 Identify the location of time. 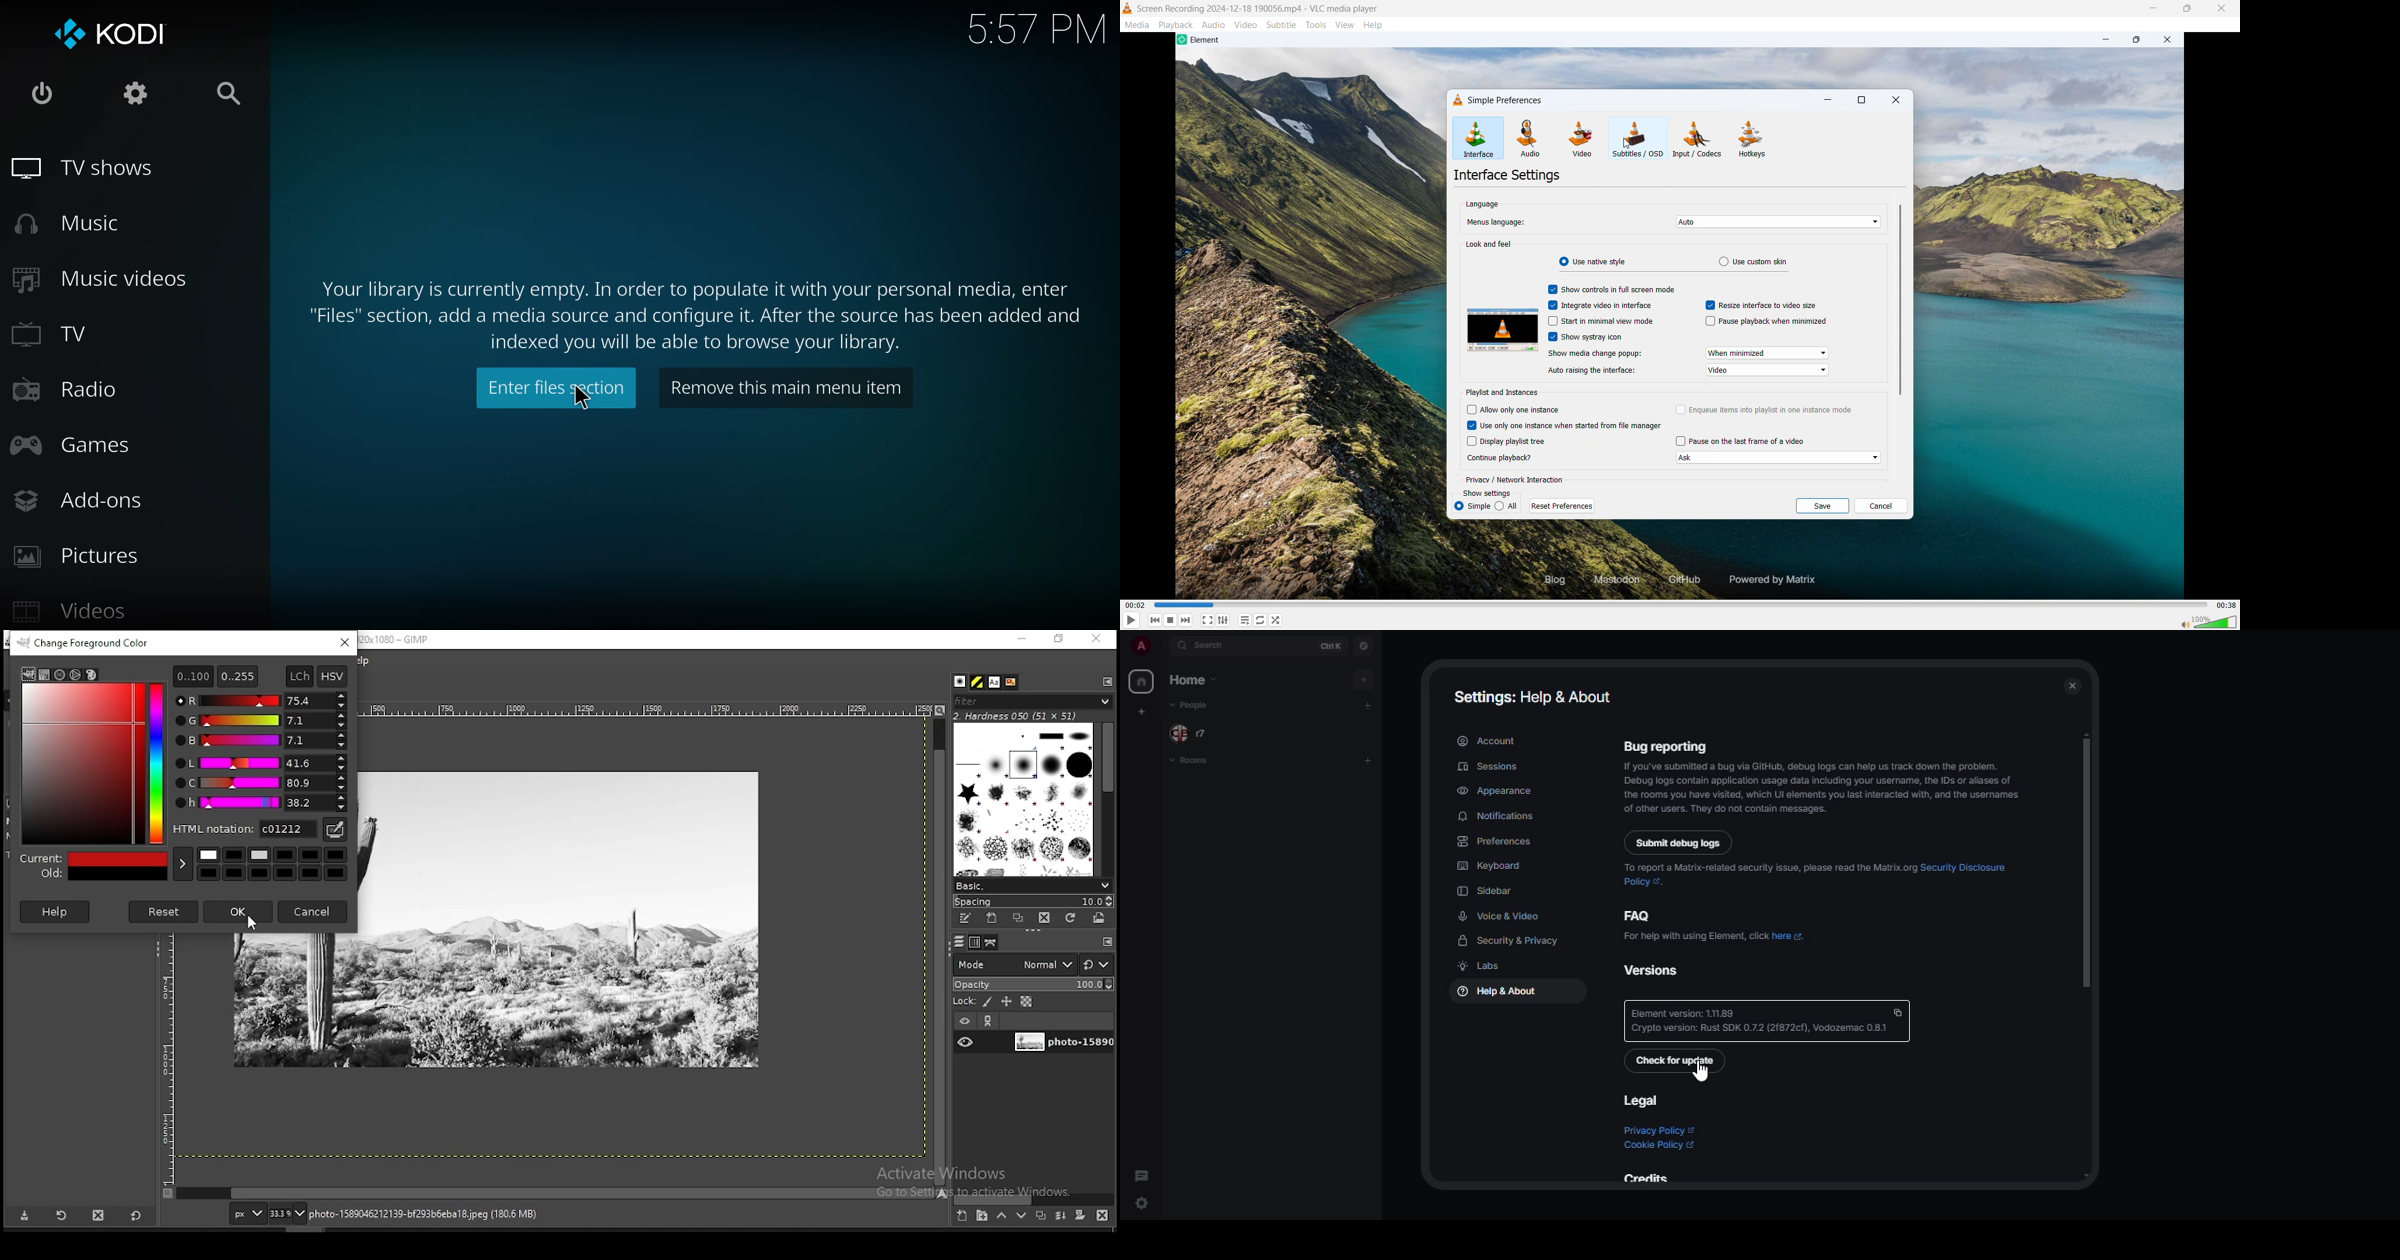
(1040, 27).